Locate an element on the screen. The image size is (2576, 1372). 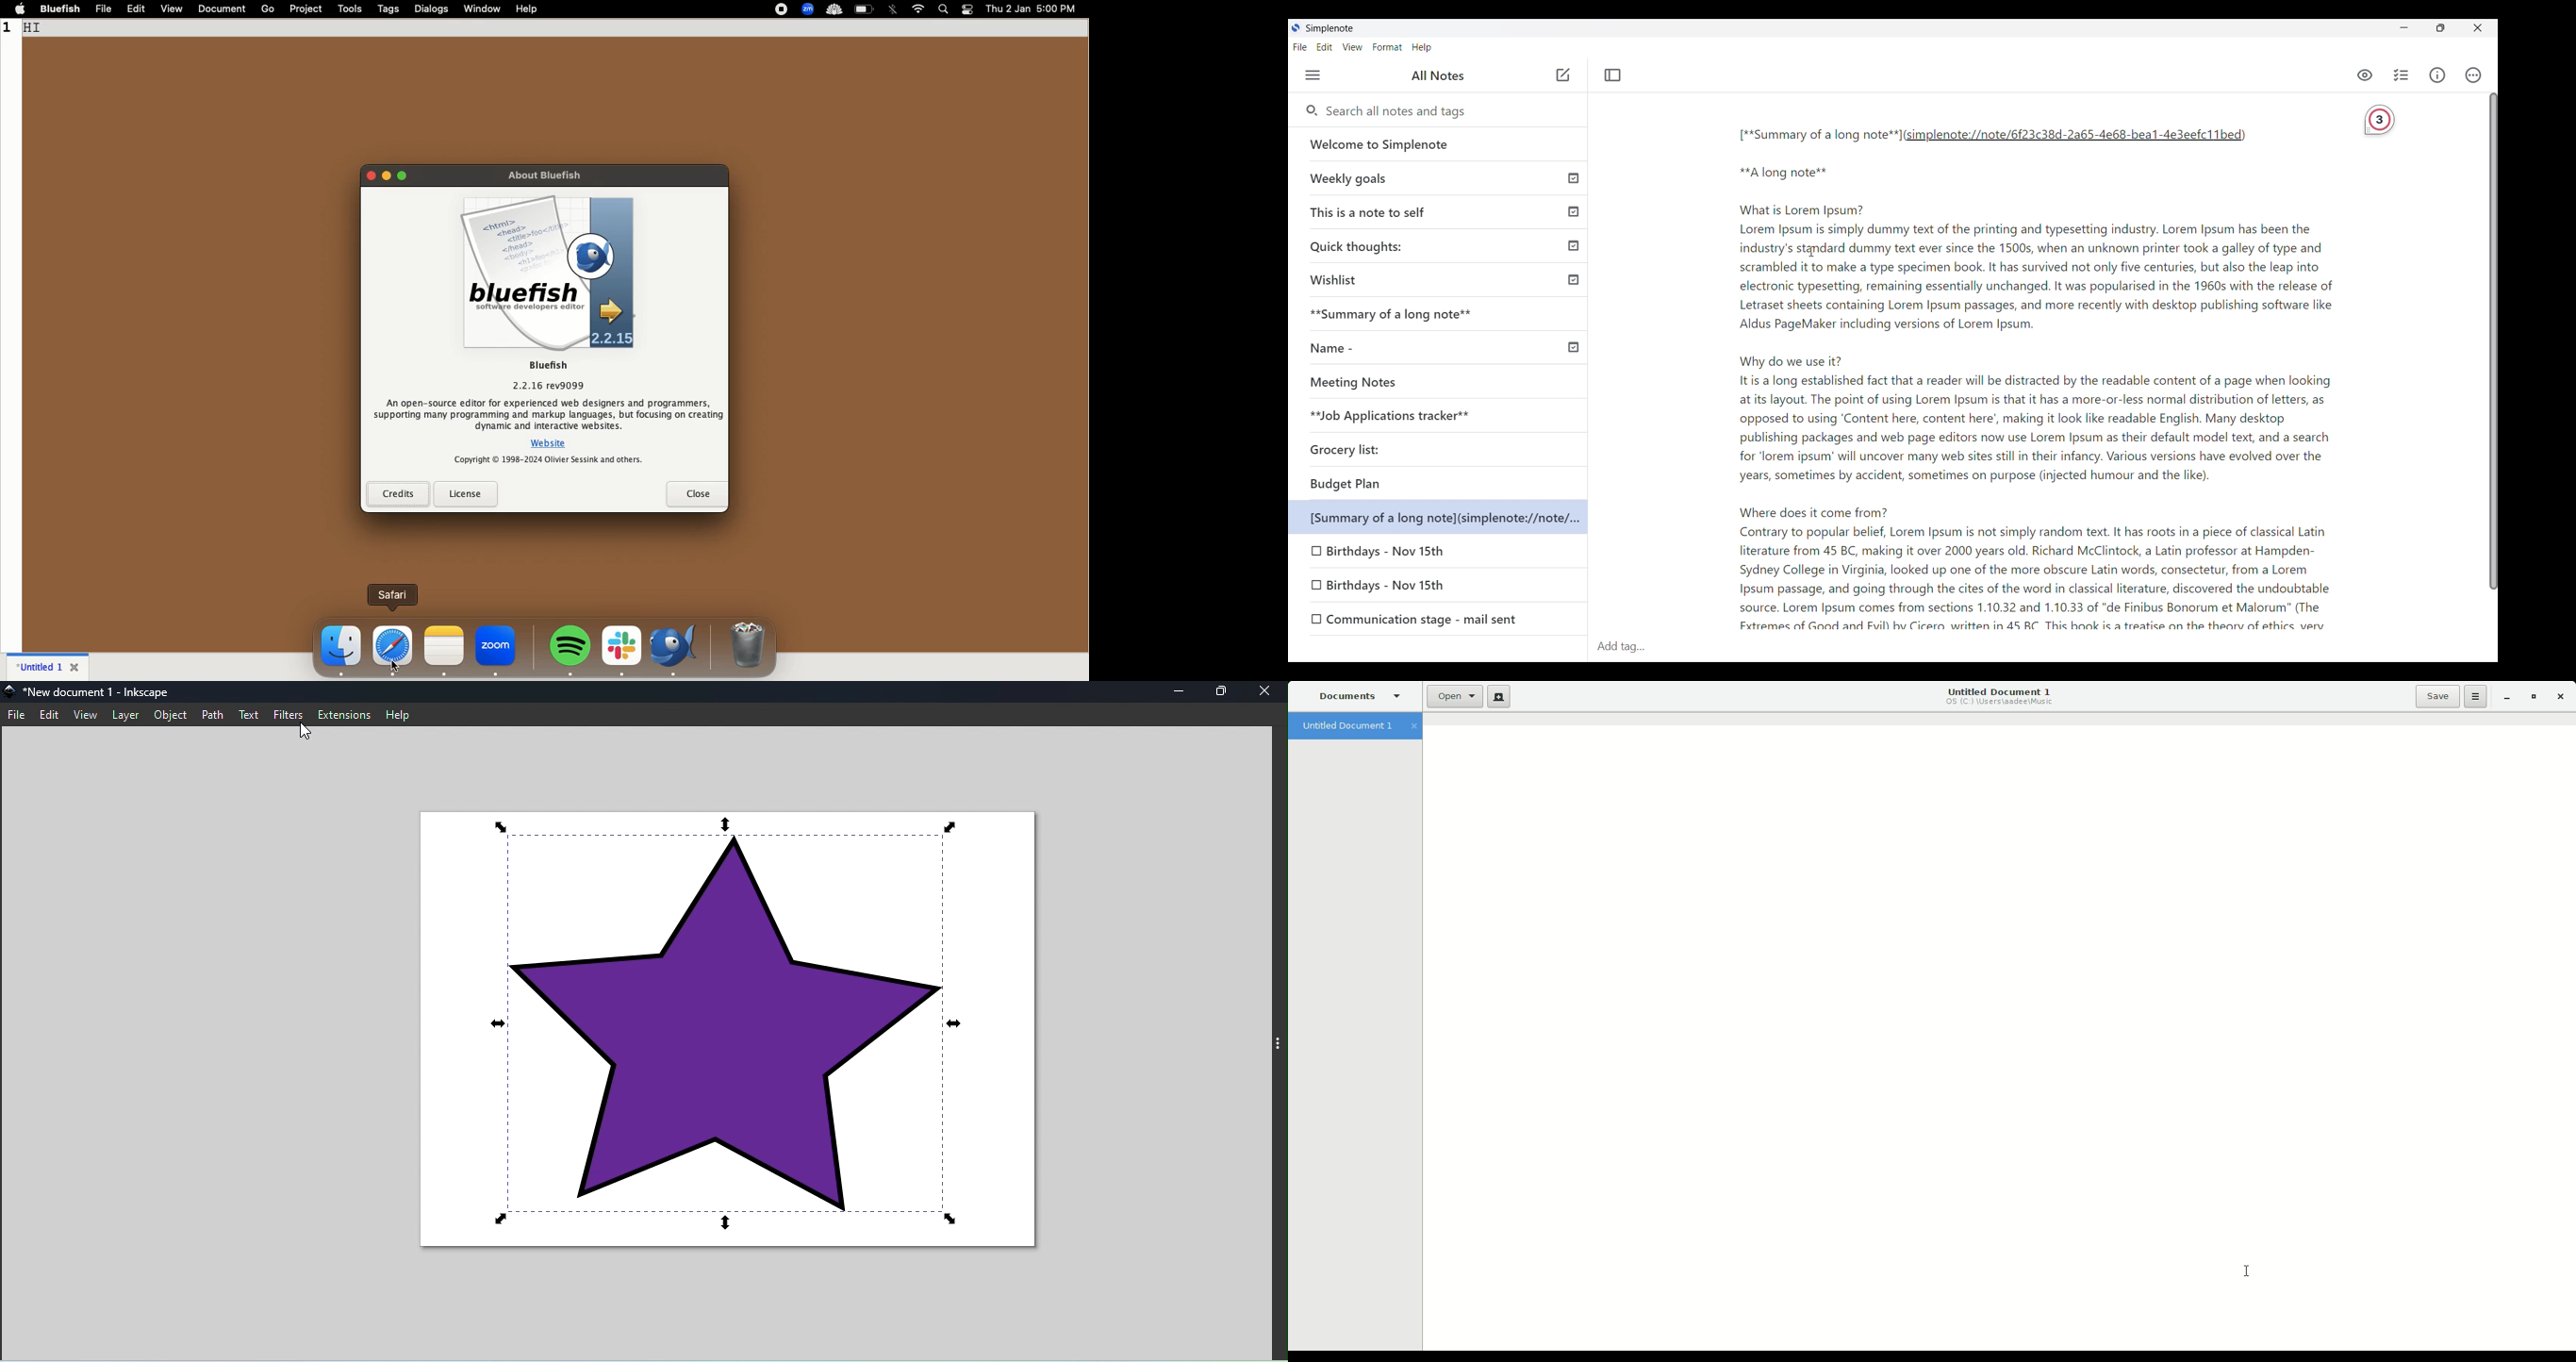
Minimize is located at coordinates (2405, 27).